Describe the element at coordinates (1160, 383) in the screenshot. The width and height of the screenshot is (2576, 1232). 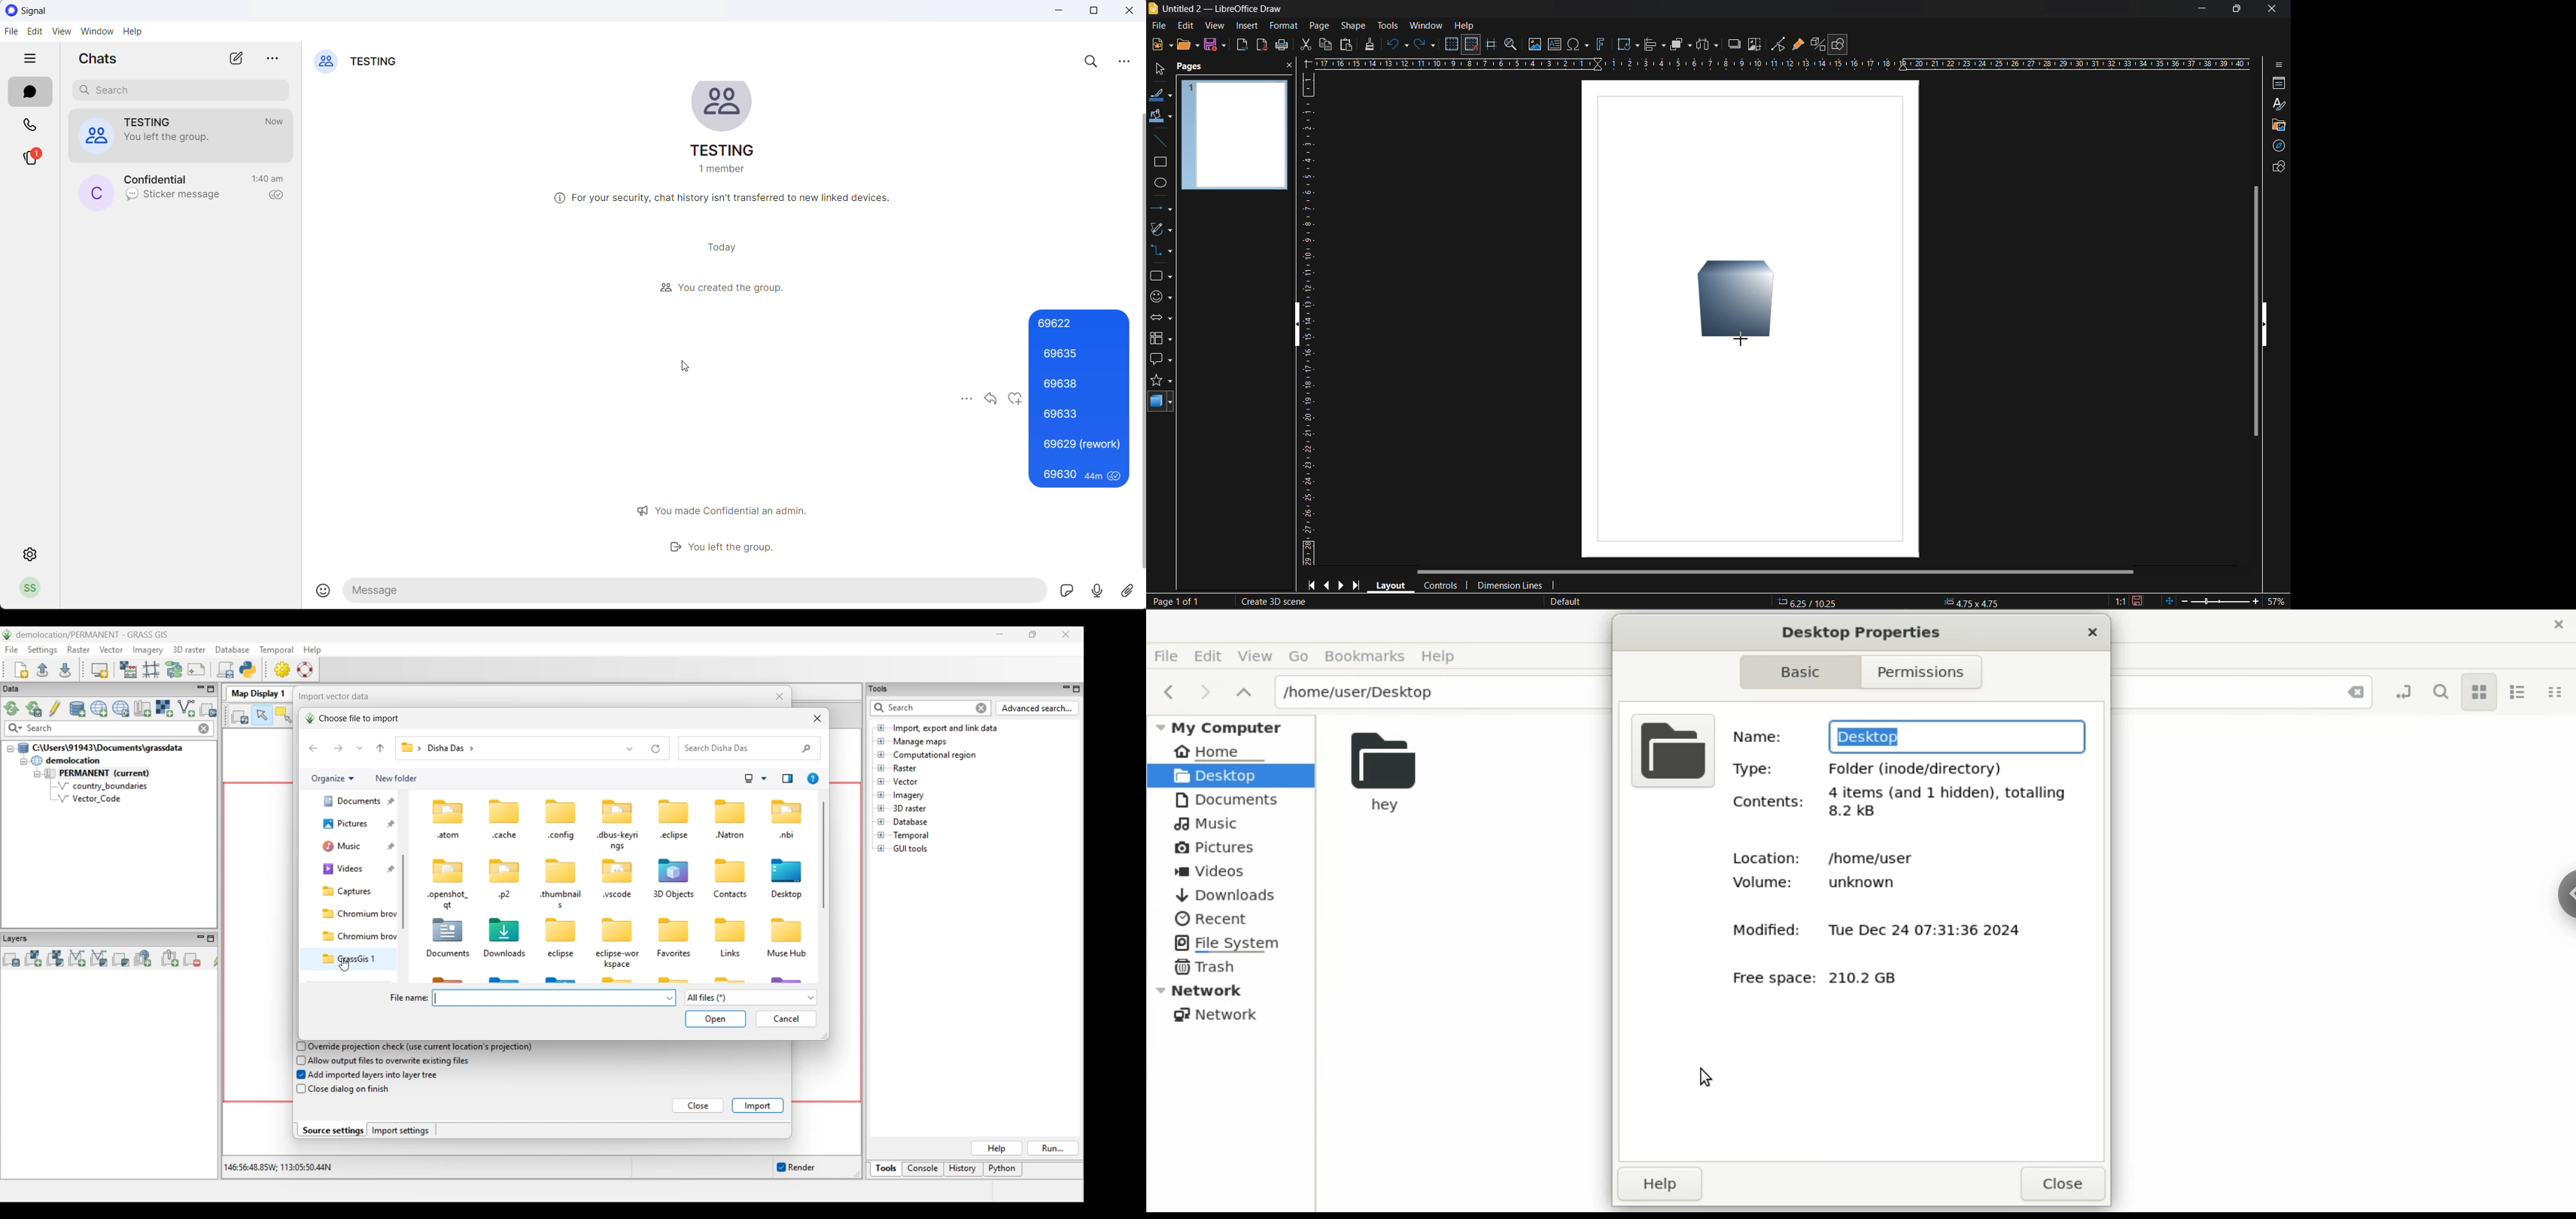
I see `stars and banners` at that location.